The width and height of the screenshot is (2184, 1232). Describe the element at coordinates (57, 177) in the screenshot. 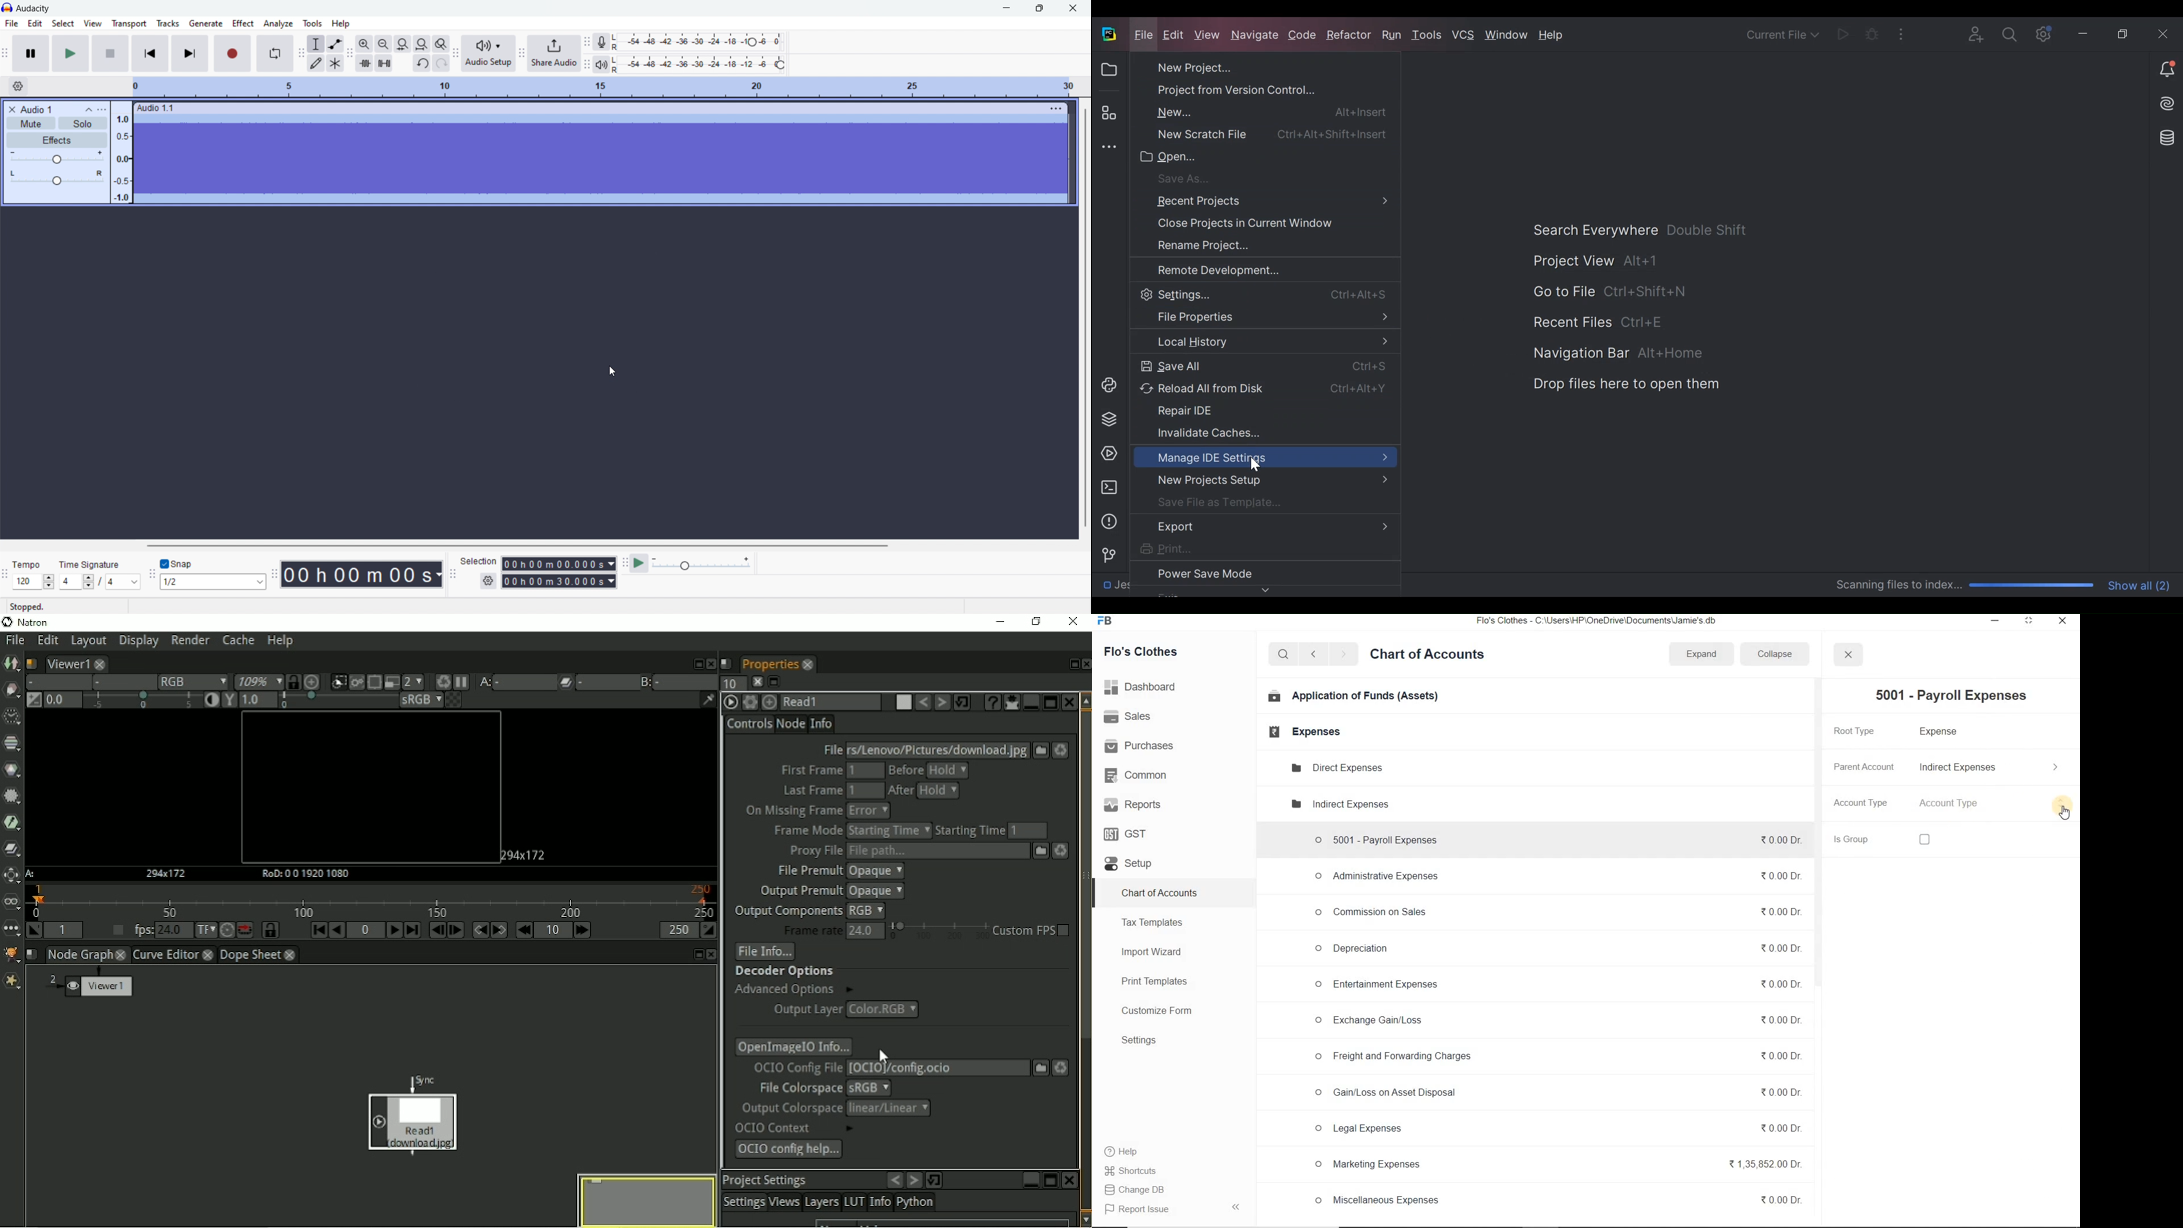

I see `pan: center` at that location.